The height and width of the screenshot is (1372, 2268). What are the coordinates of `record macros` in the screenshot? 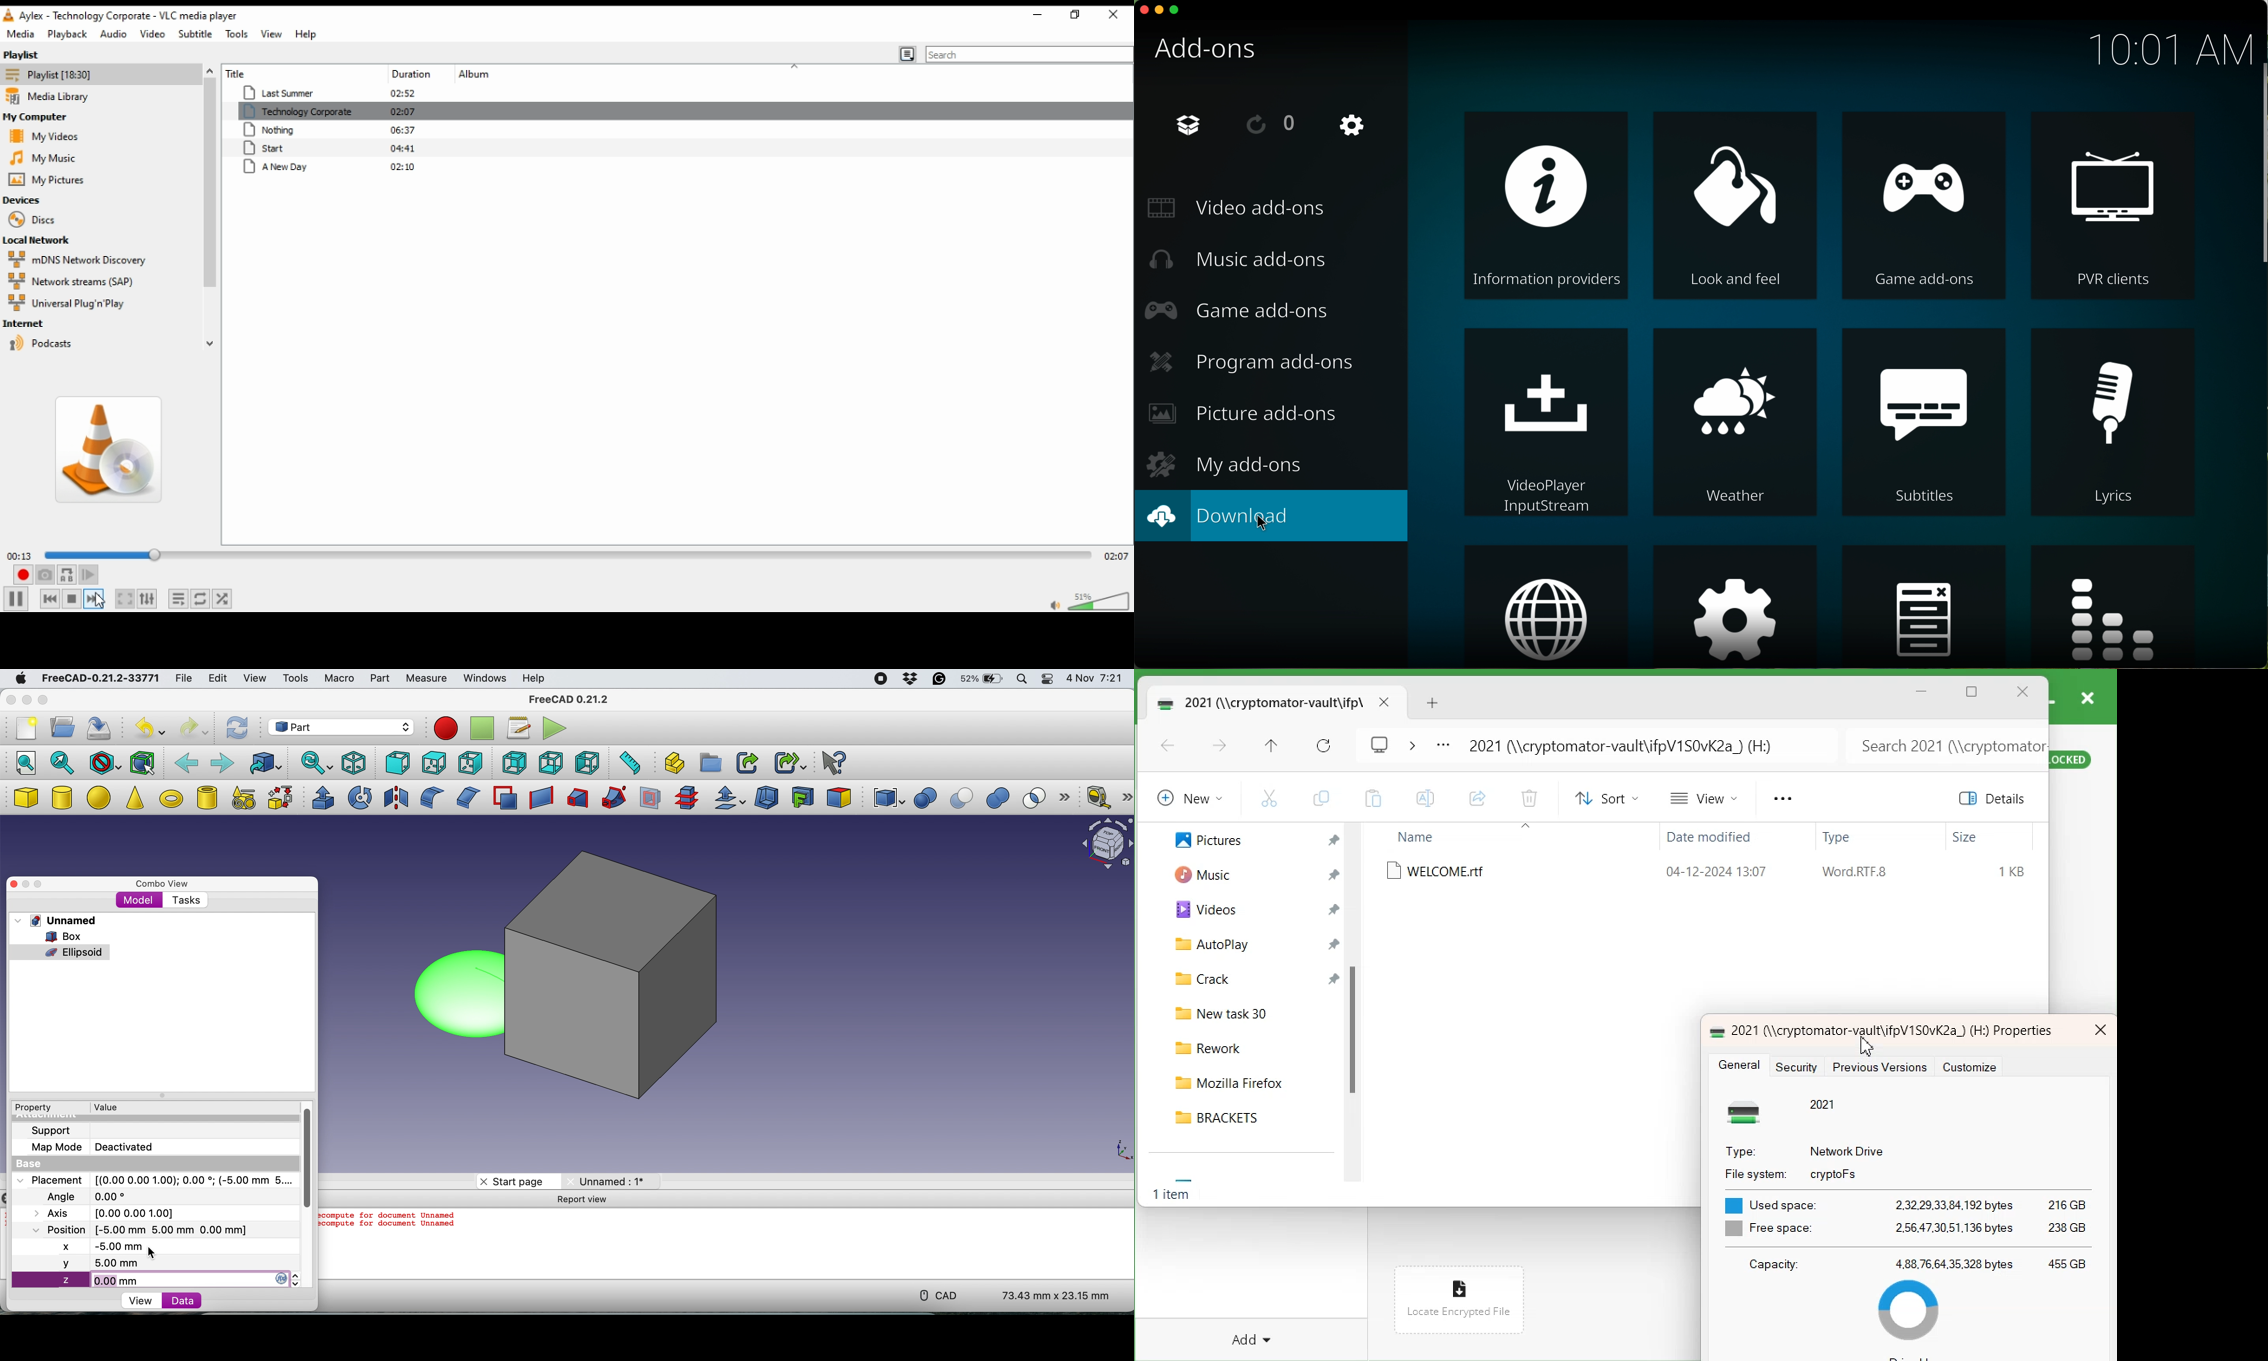 It's located at (446, 729).